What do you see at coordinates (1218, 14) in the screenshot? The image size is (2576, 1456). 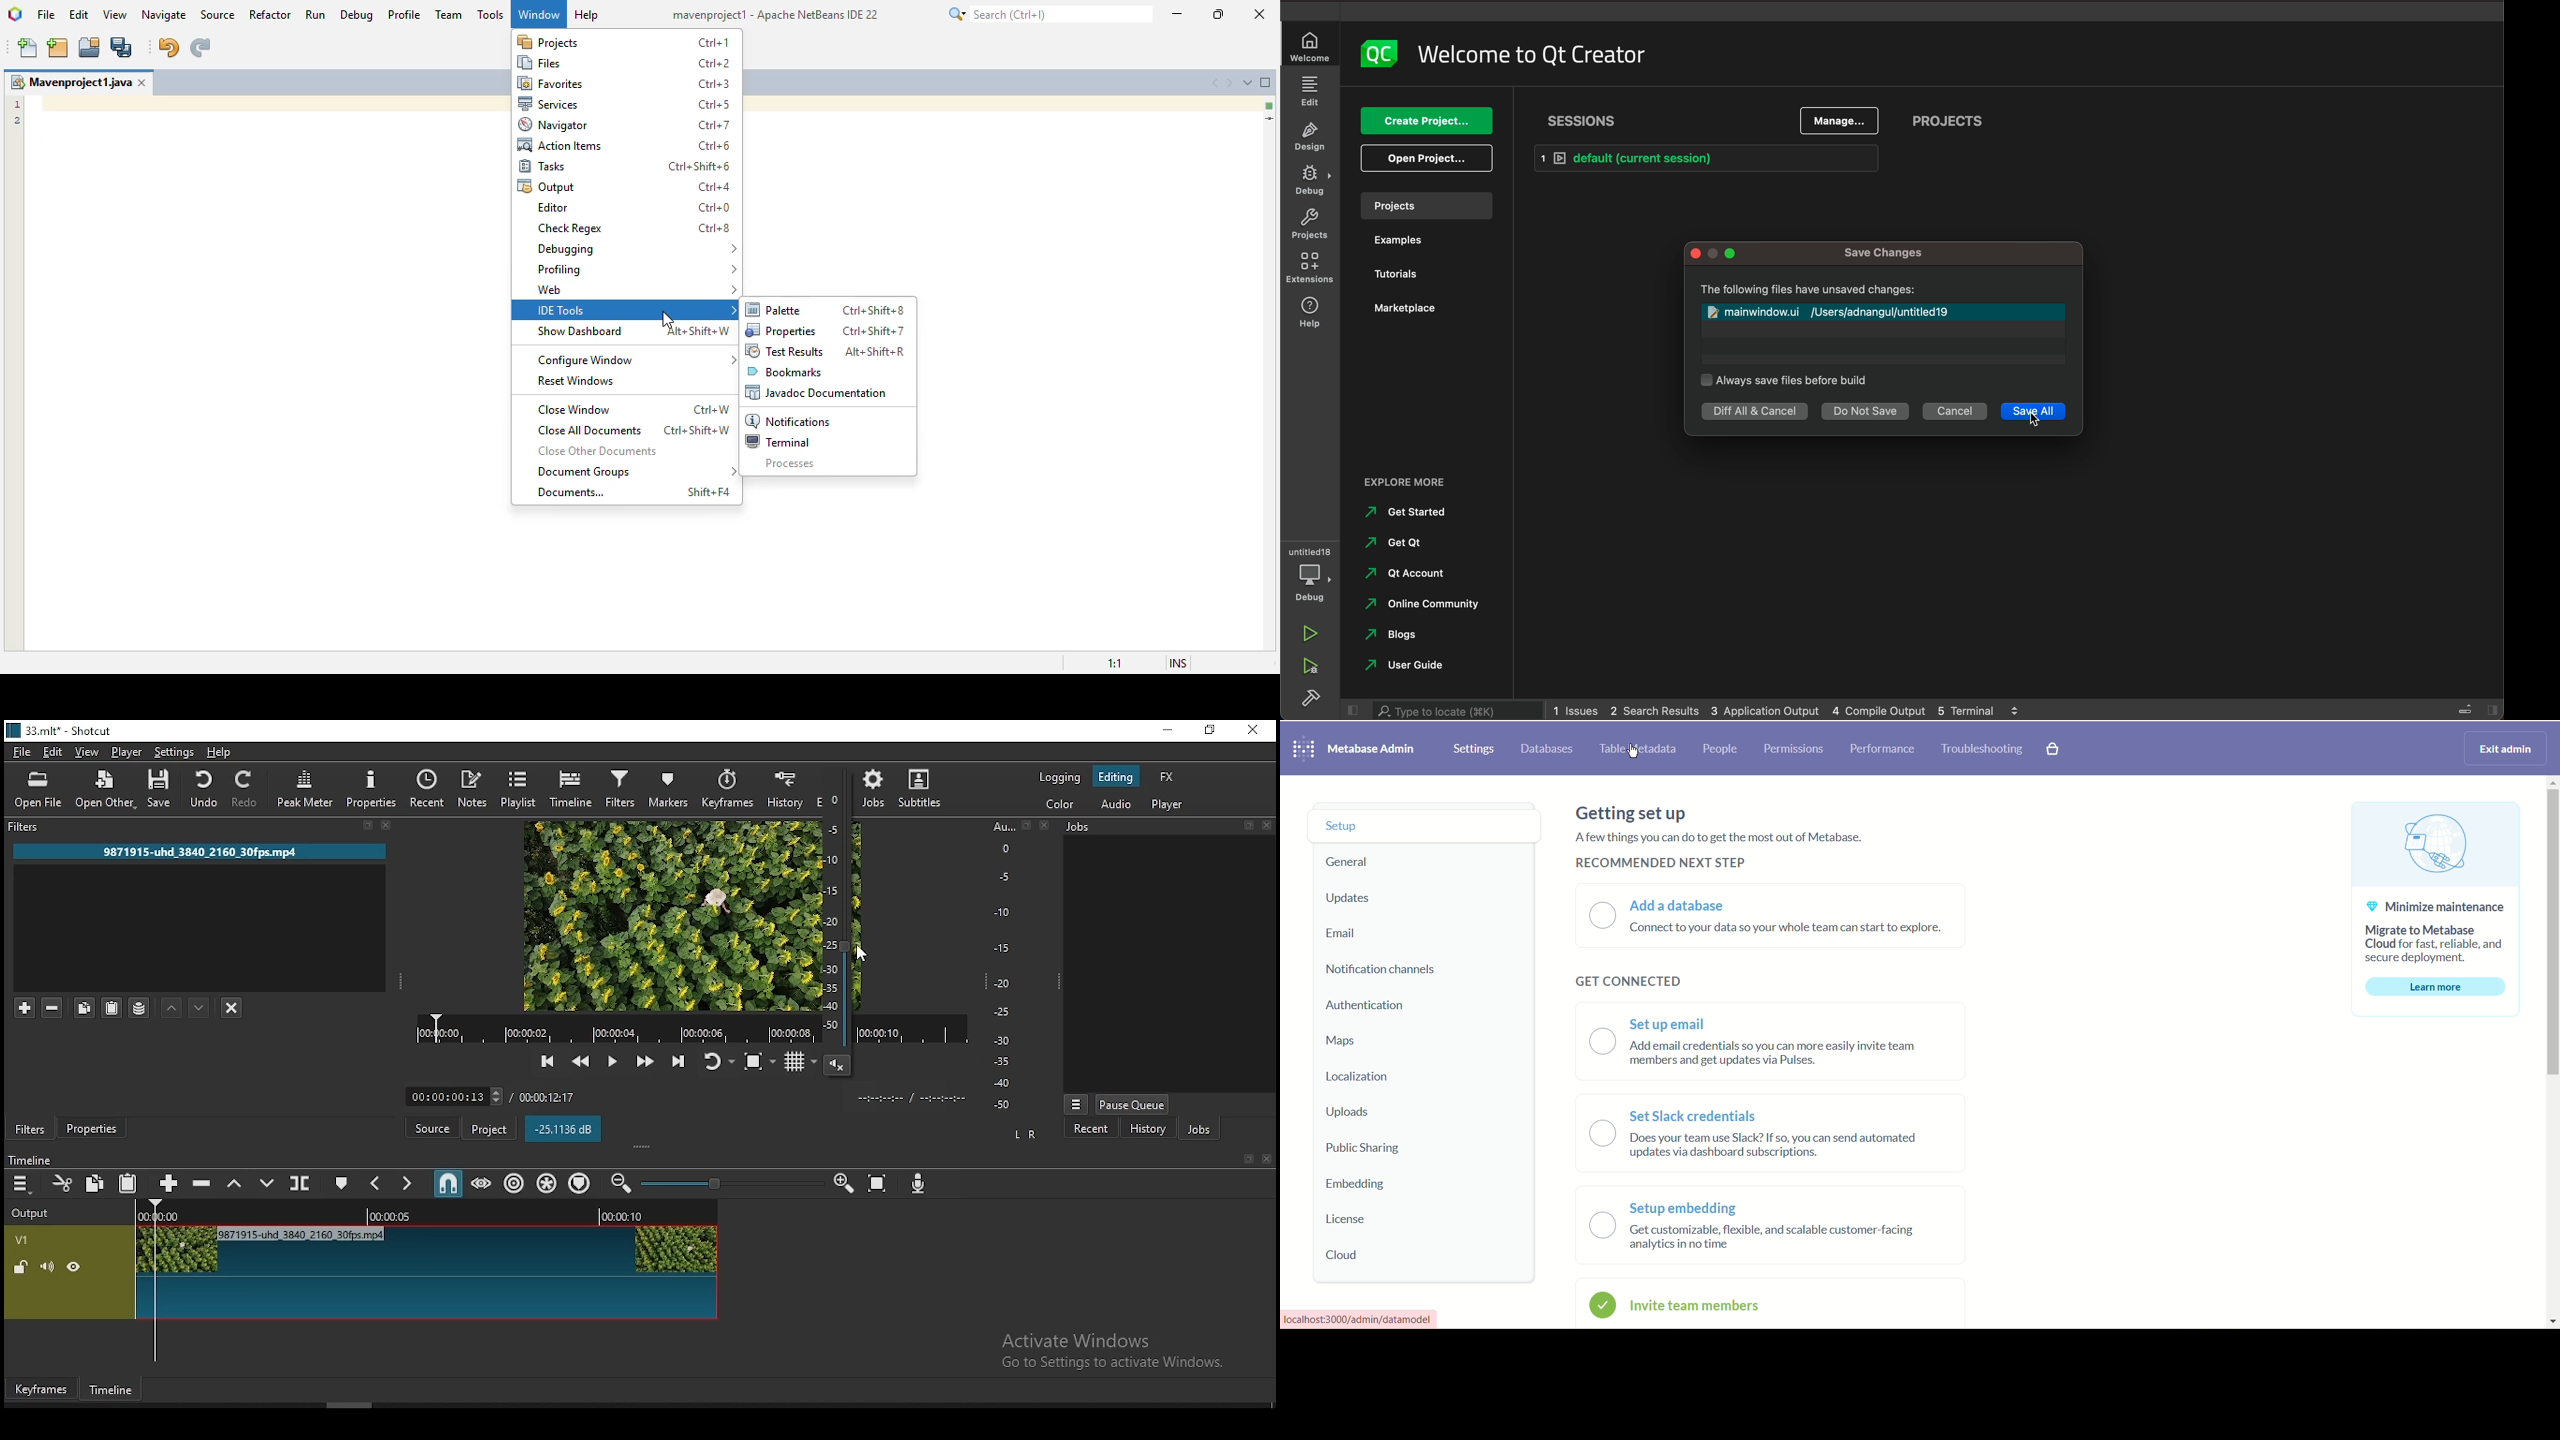 I see `maximize` at bounding box center [1218, 14].